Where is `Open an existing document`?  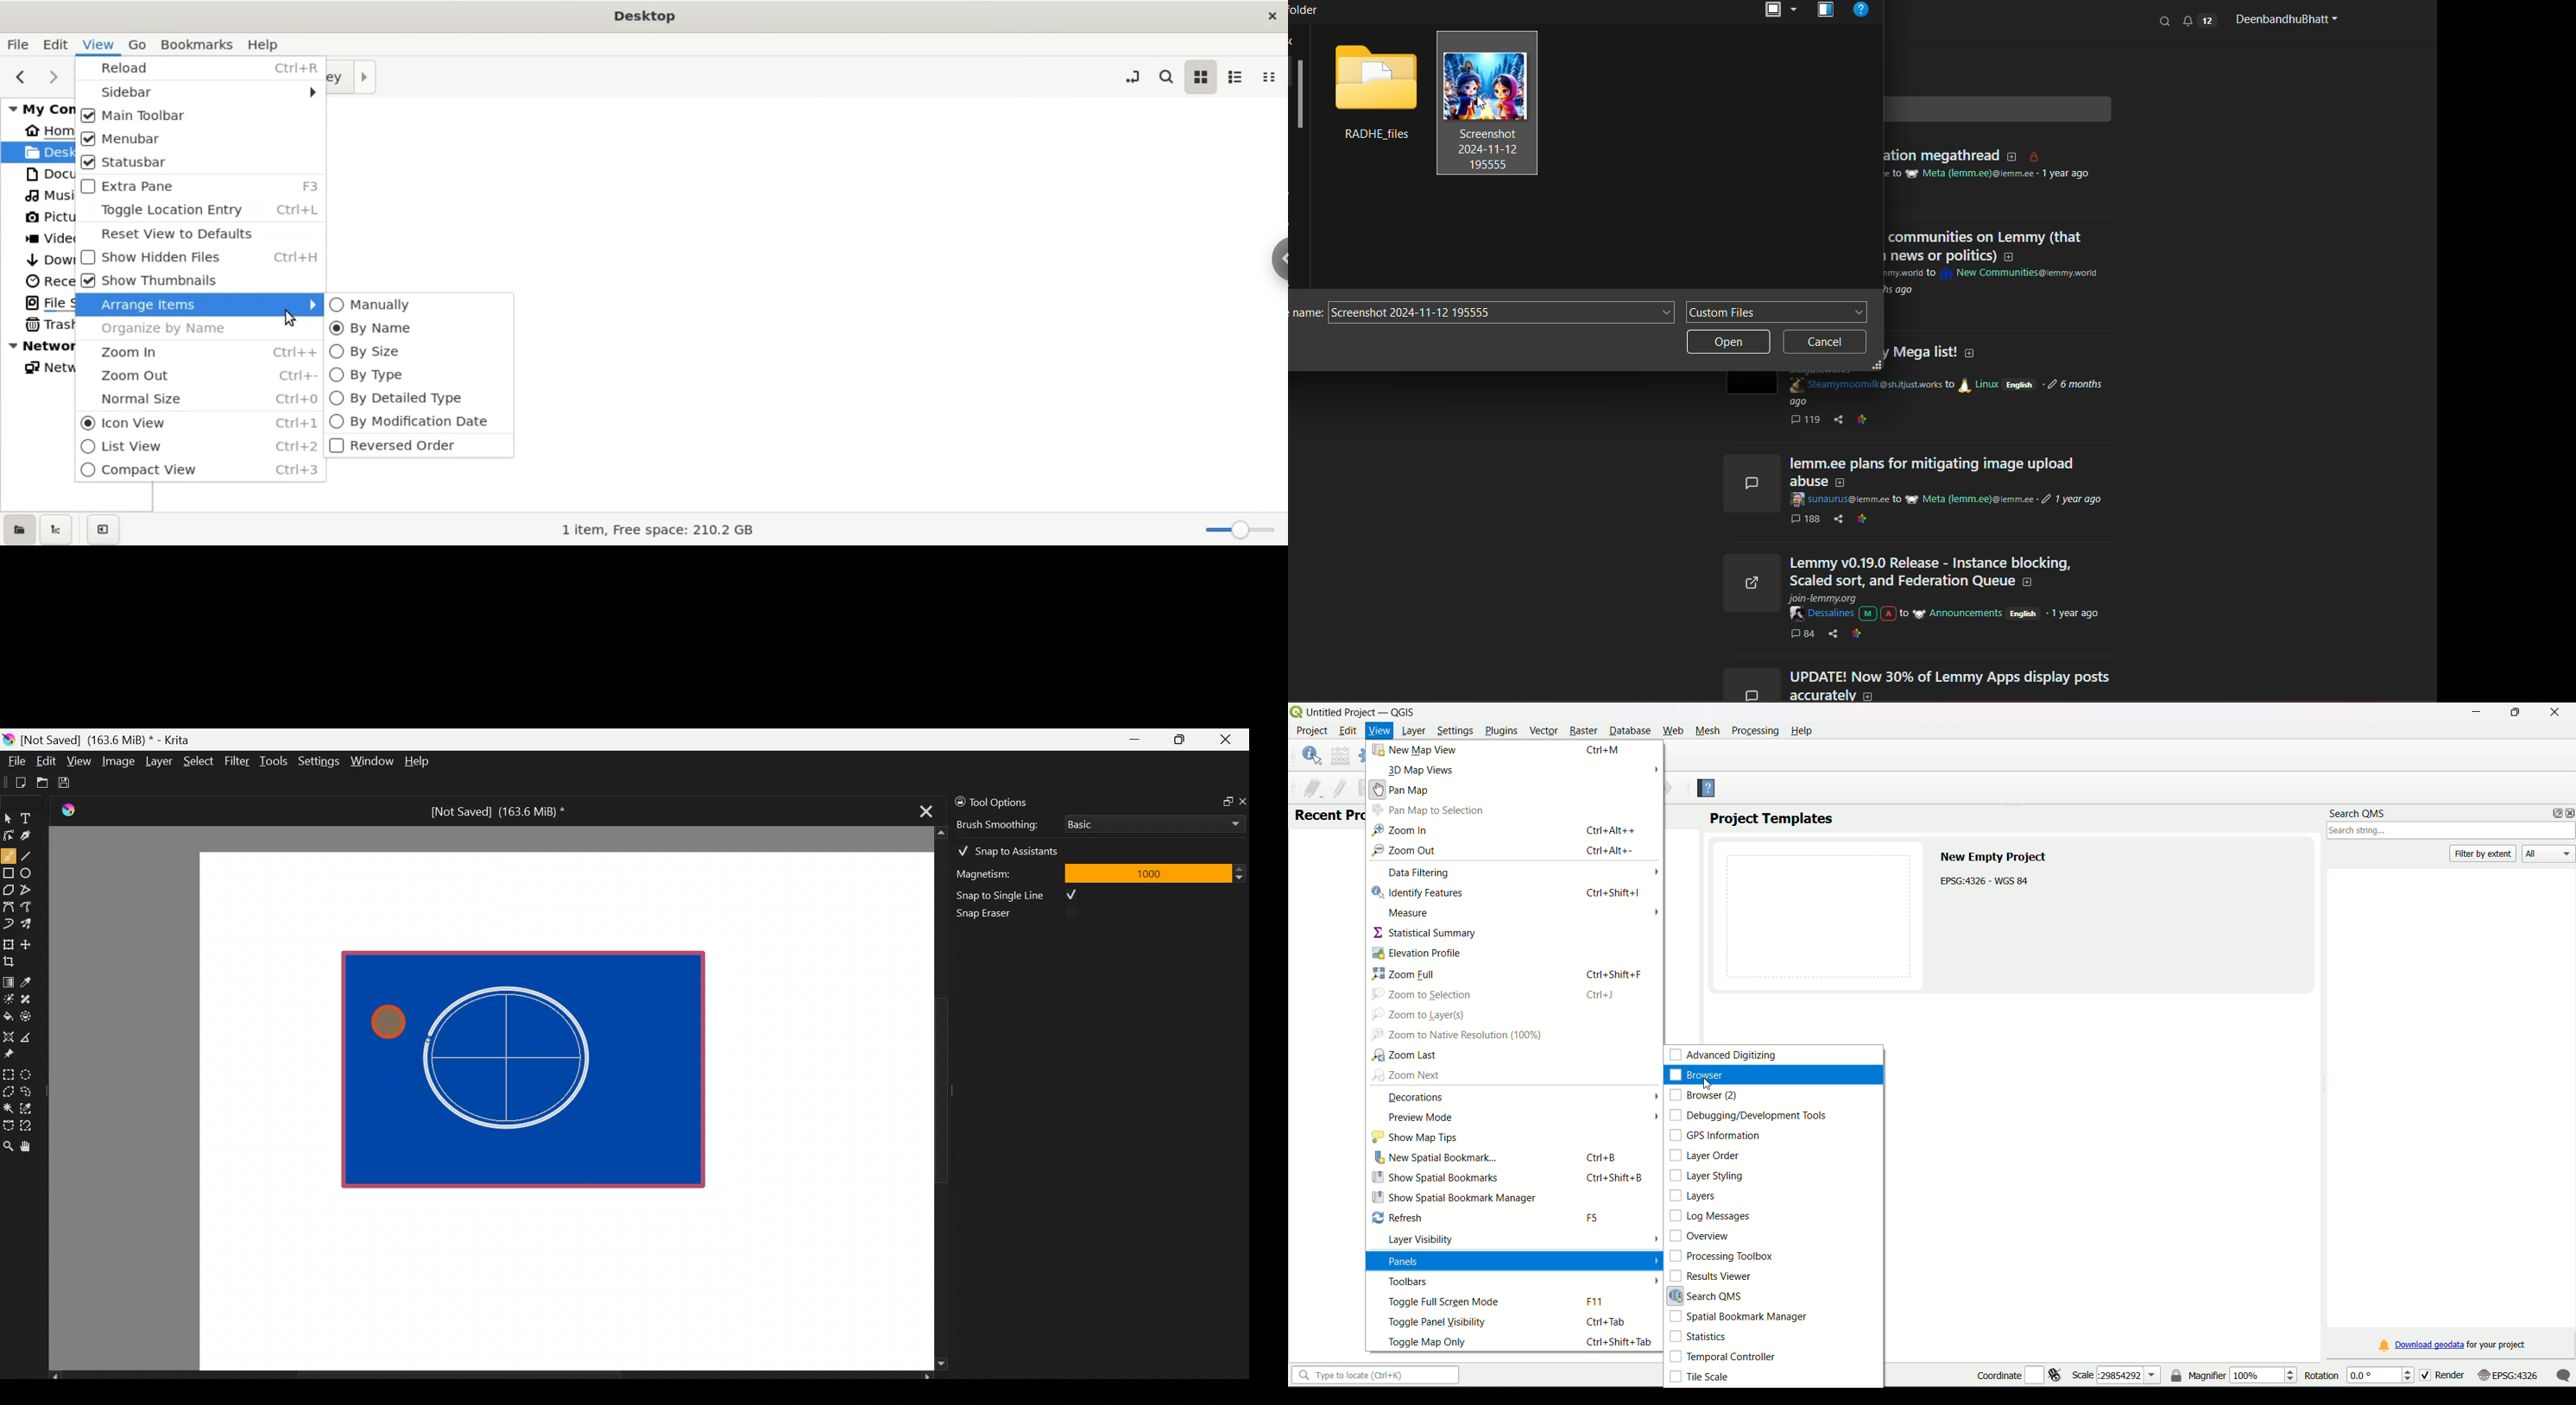
Open an existing document is located at coordinates (43, 784).